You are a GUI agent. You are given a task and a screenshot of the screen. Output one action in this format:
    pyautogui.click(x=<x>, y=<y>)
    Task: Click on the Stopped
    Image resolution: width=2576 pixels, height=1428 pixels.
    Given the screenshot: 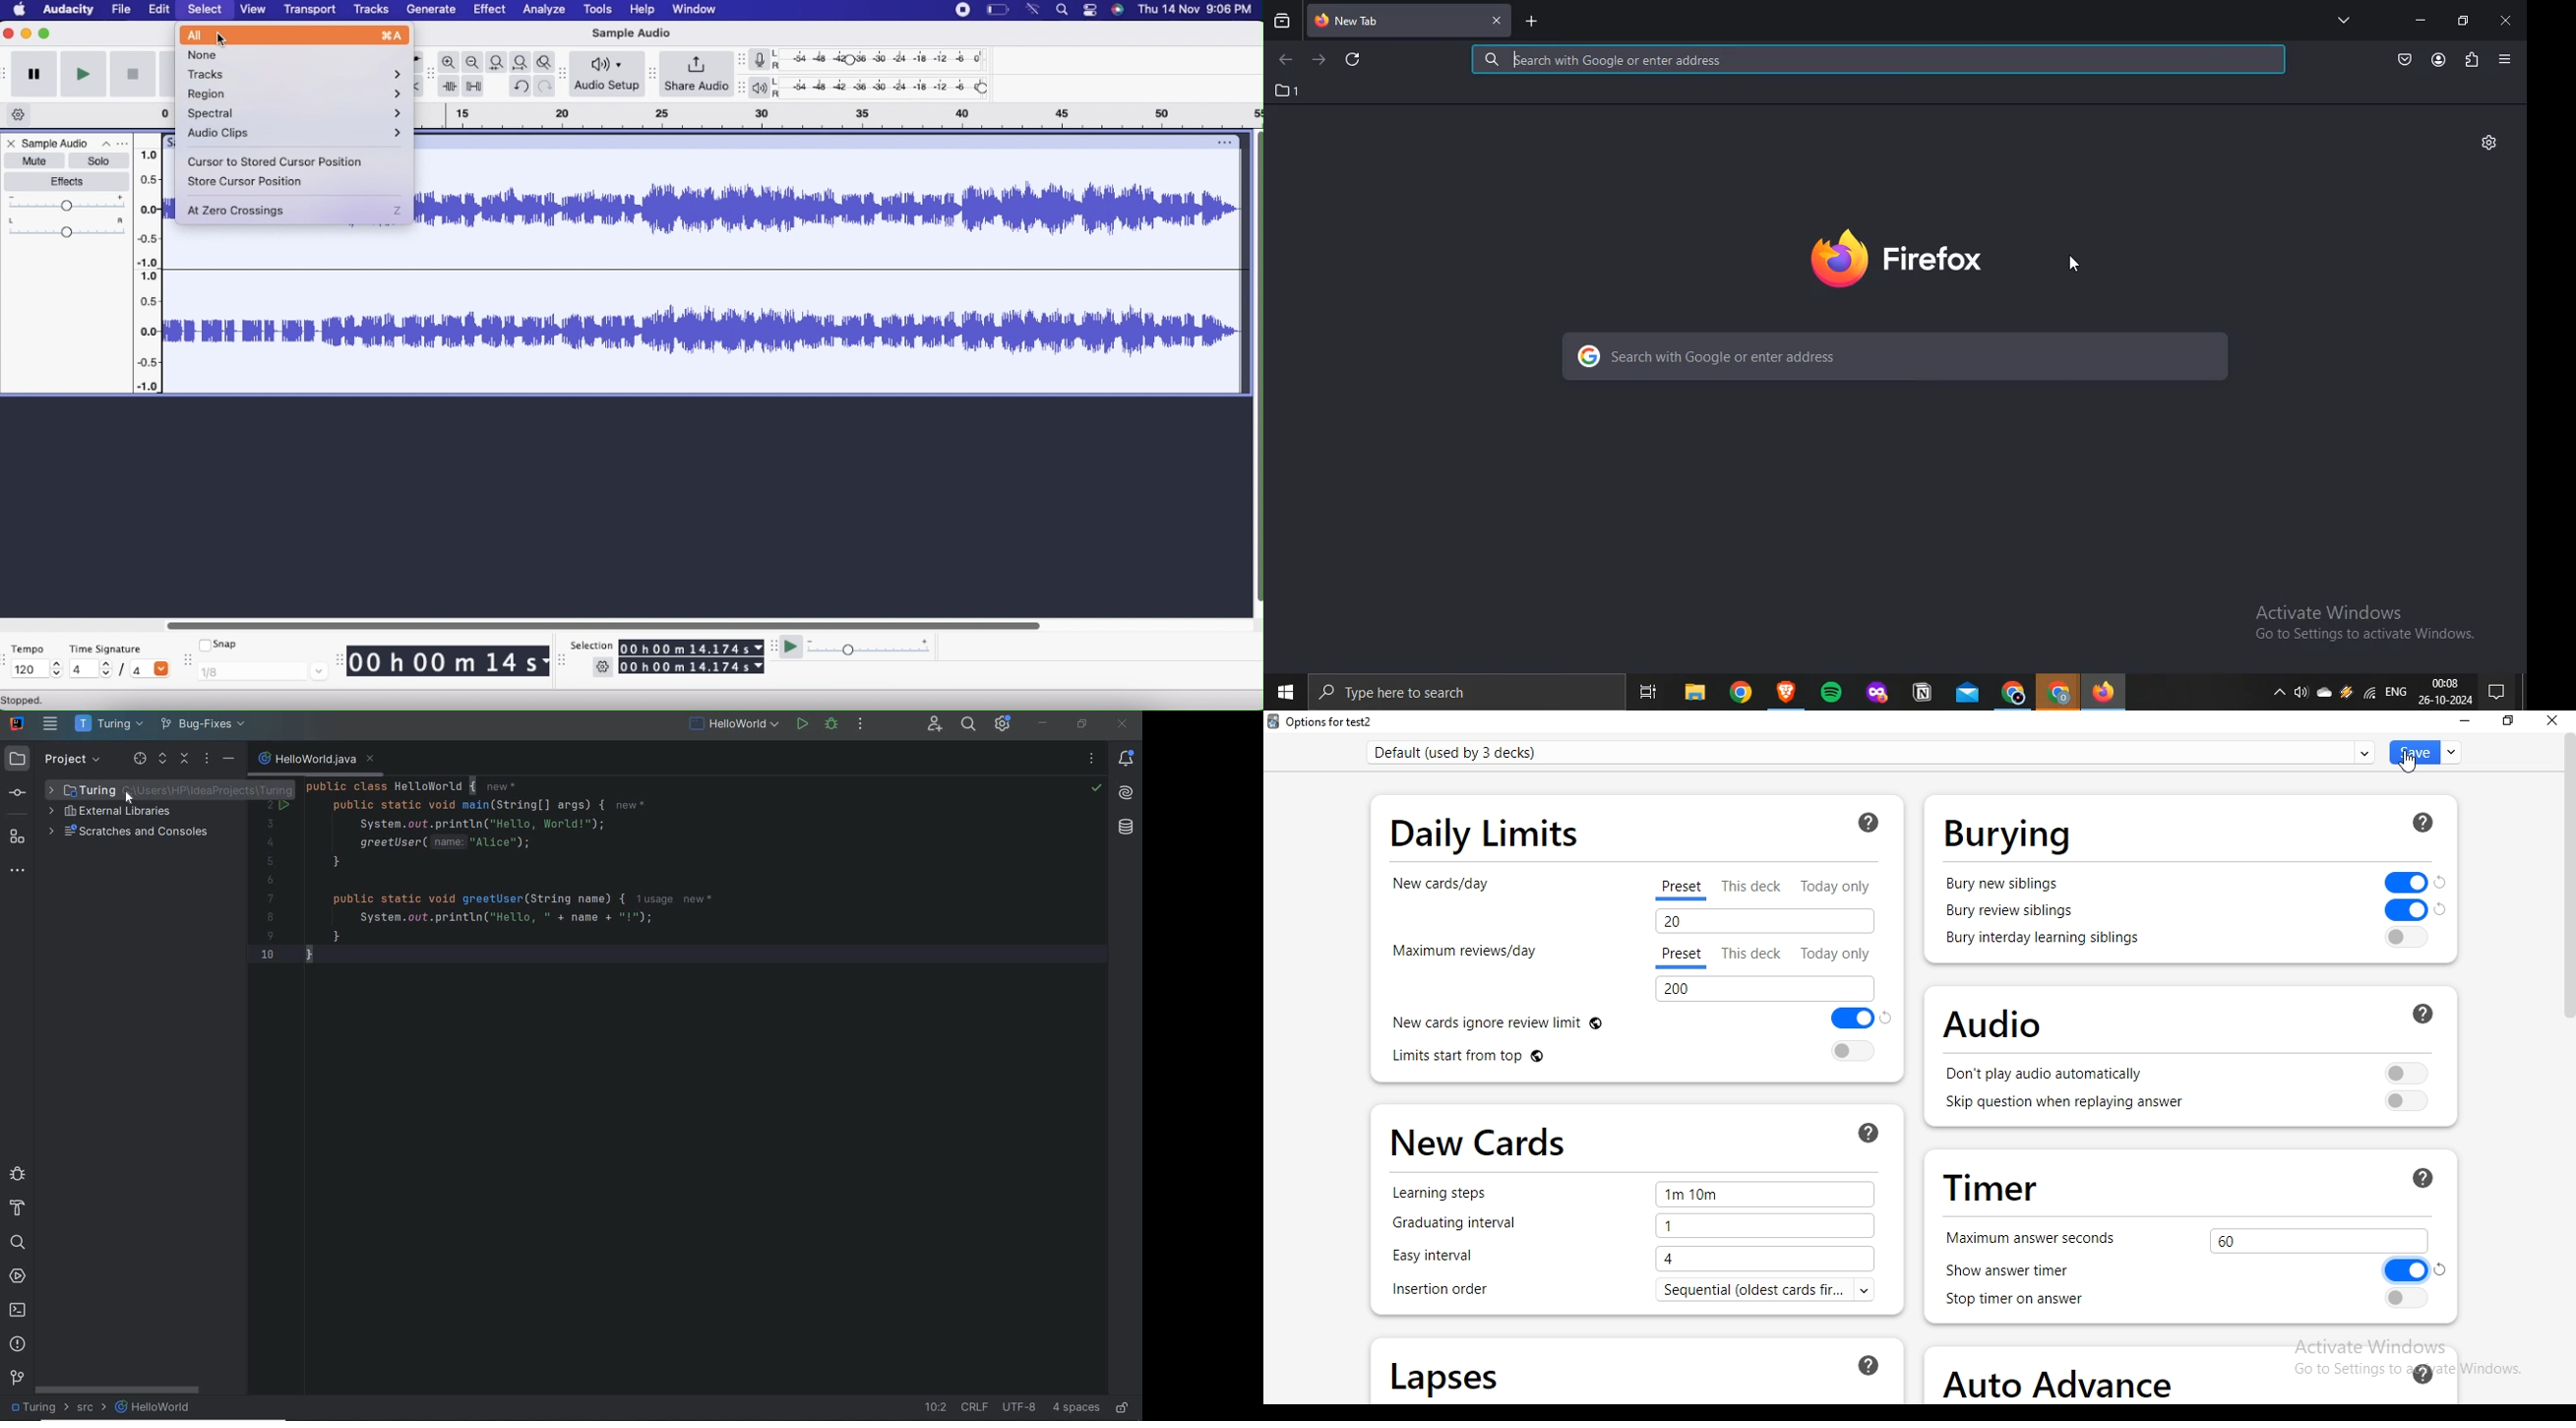 What is the action you would take?
    pyautogui.click(x=31, y=702)
    